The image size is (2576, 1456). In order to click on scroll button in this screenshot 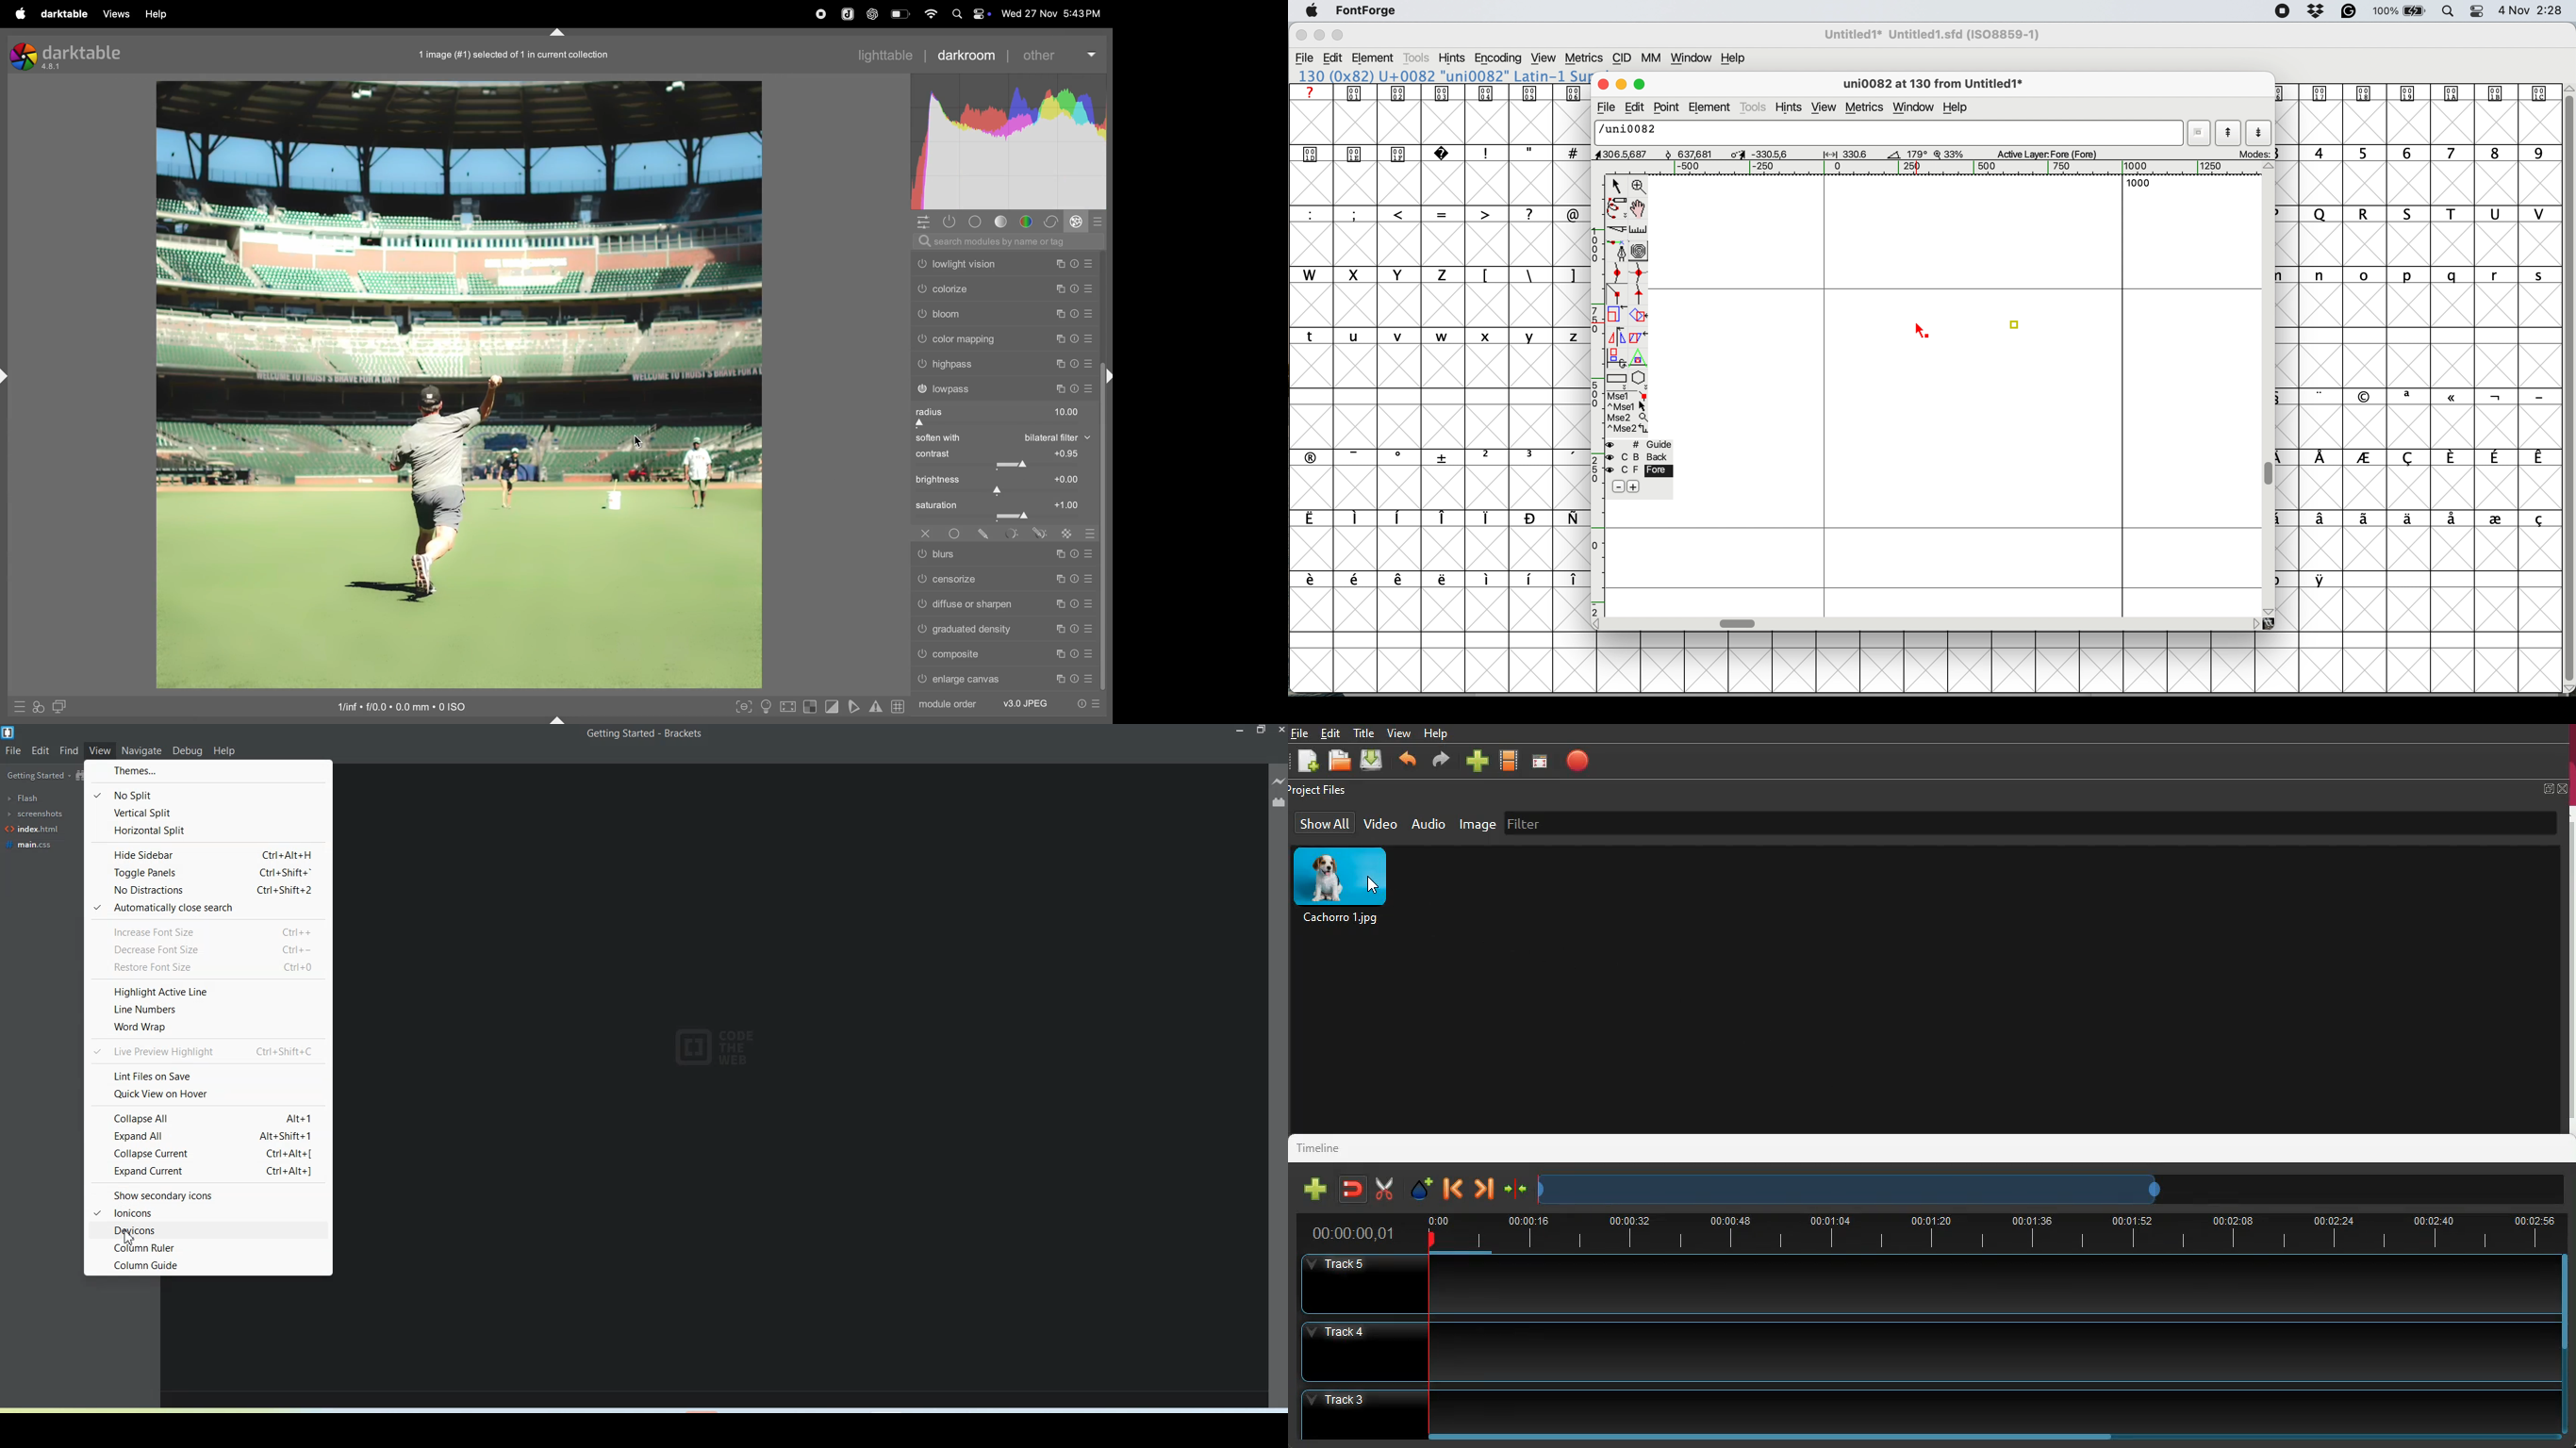, I will do `click(1600, 623)`.